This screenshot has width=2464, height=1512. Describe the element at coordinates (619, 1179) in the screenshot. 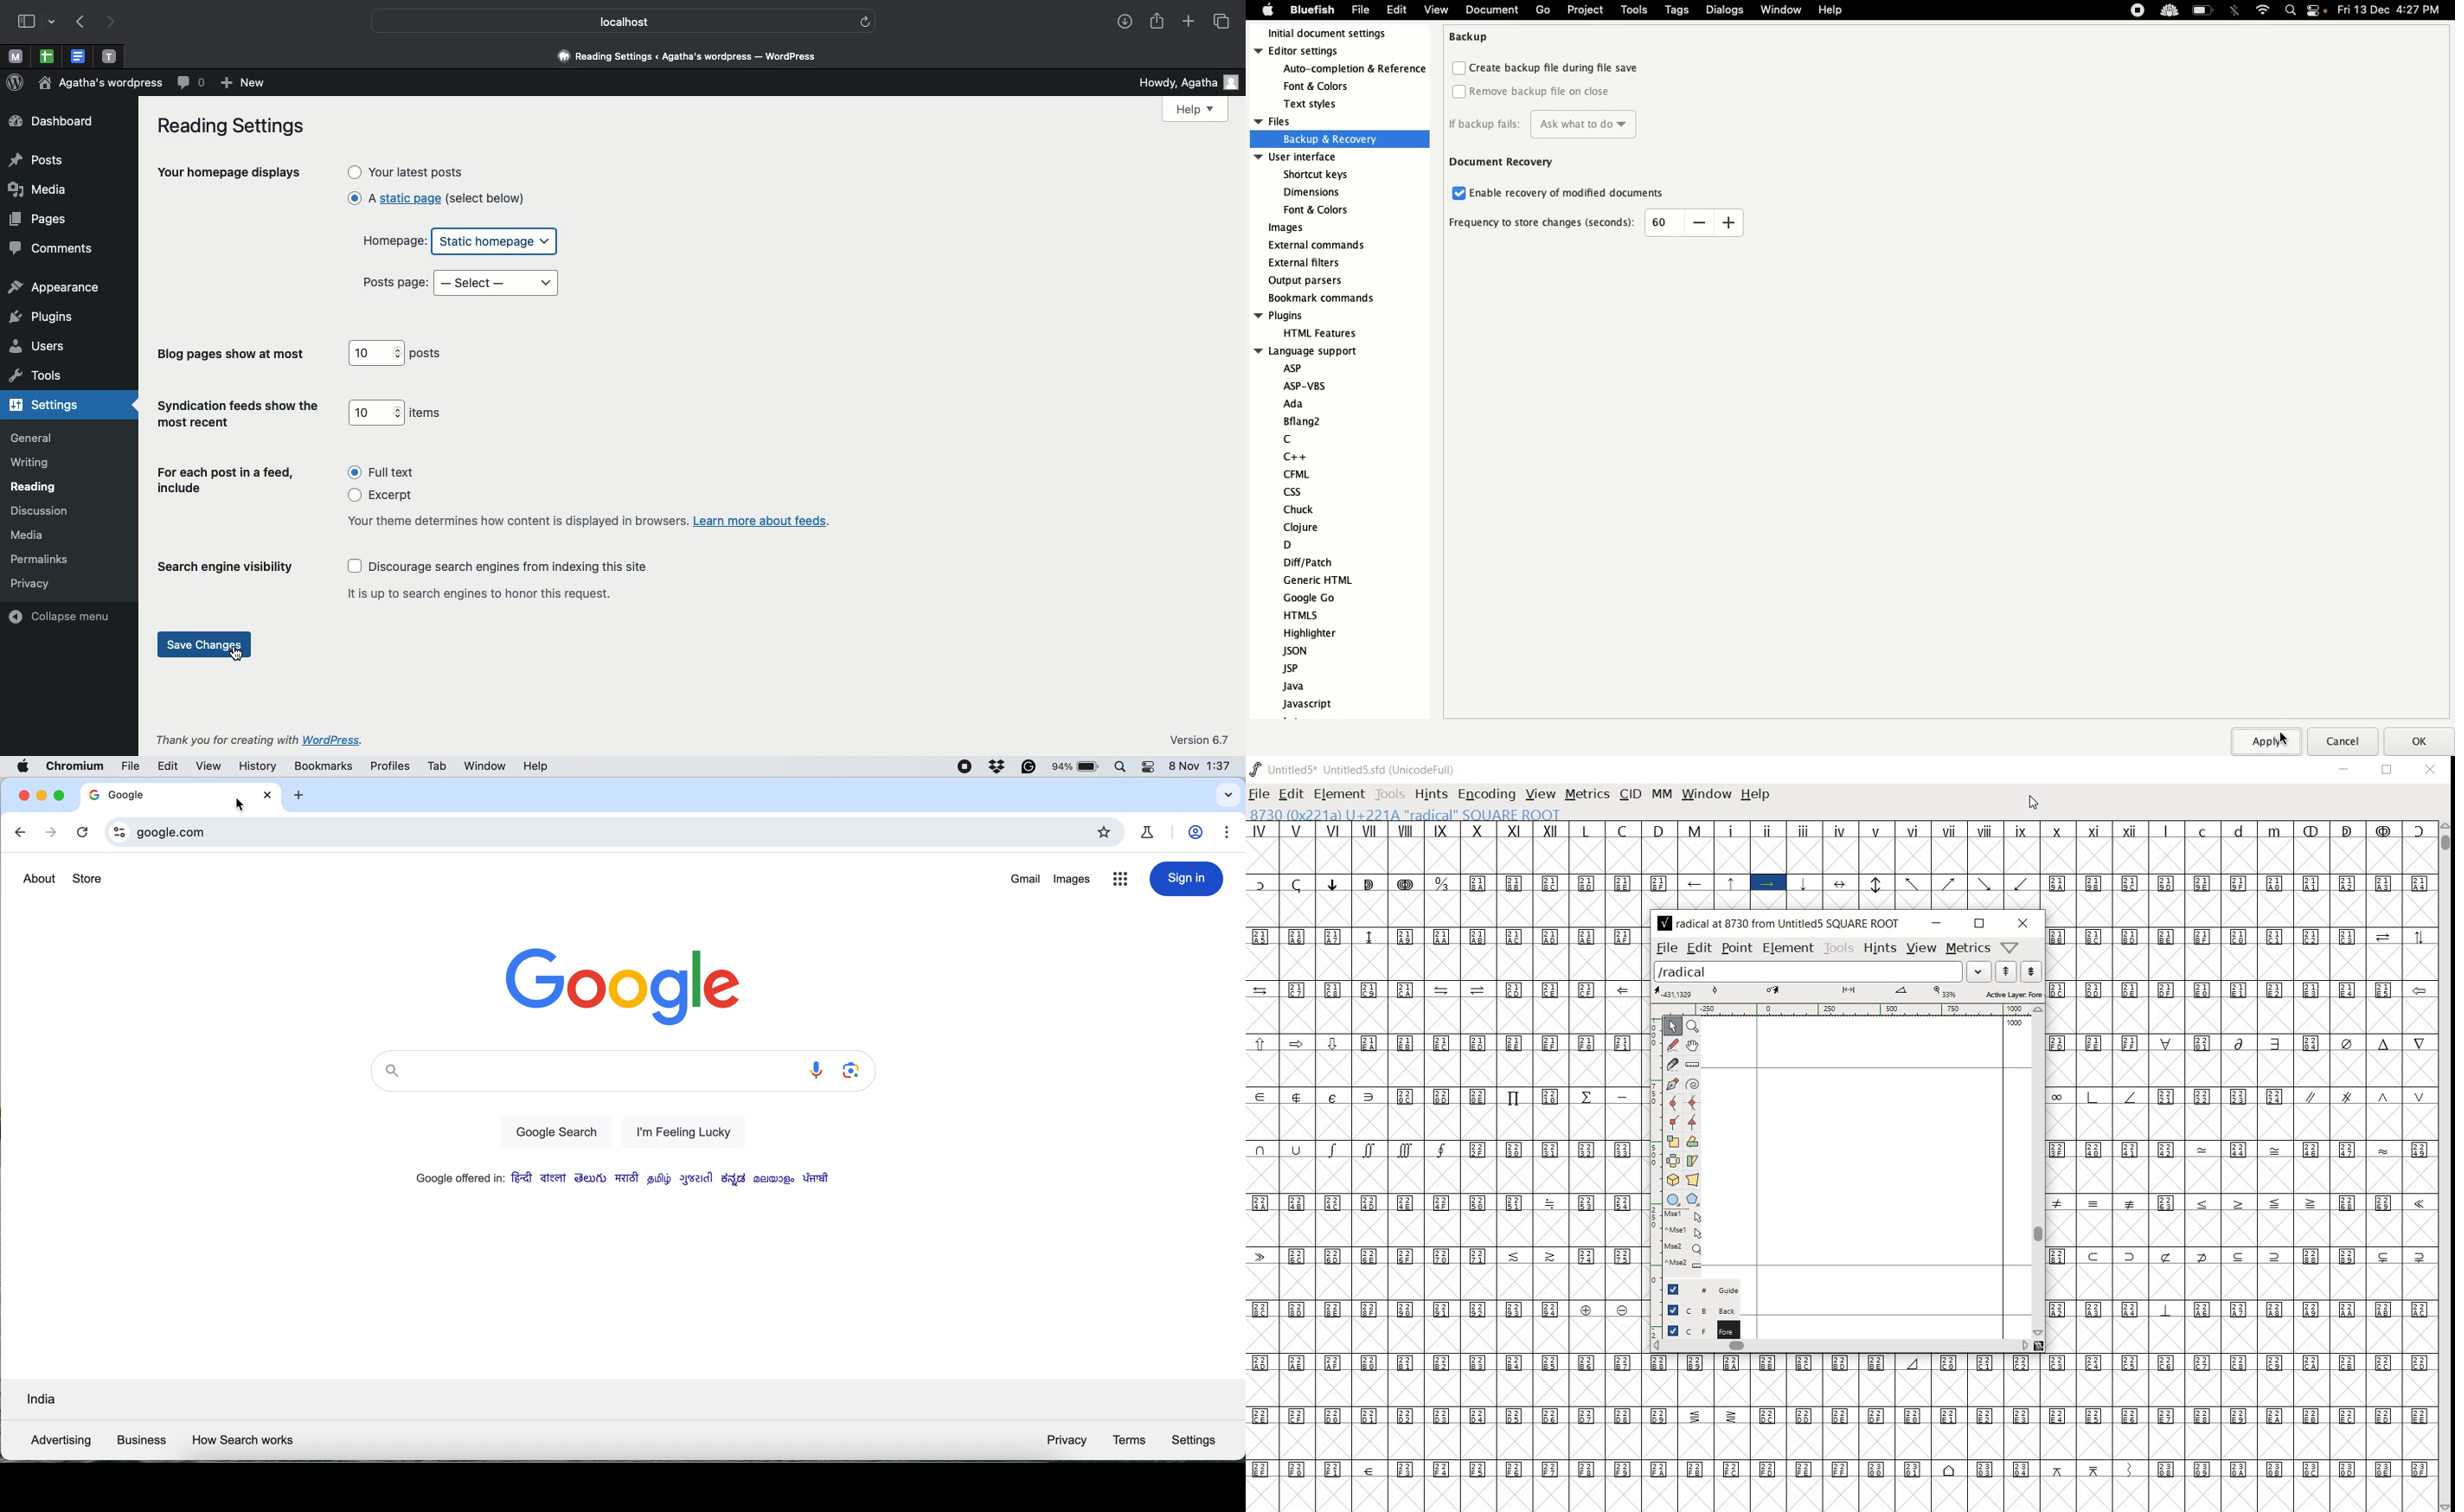

I see `google languages` at that location.